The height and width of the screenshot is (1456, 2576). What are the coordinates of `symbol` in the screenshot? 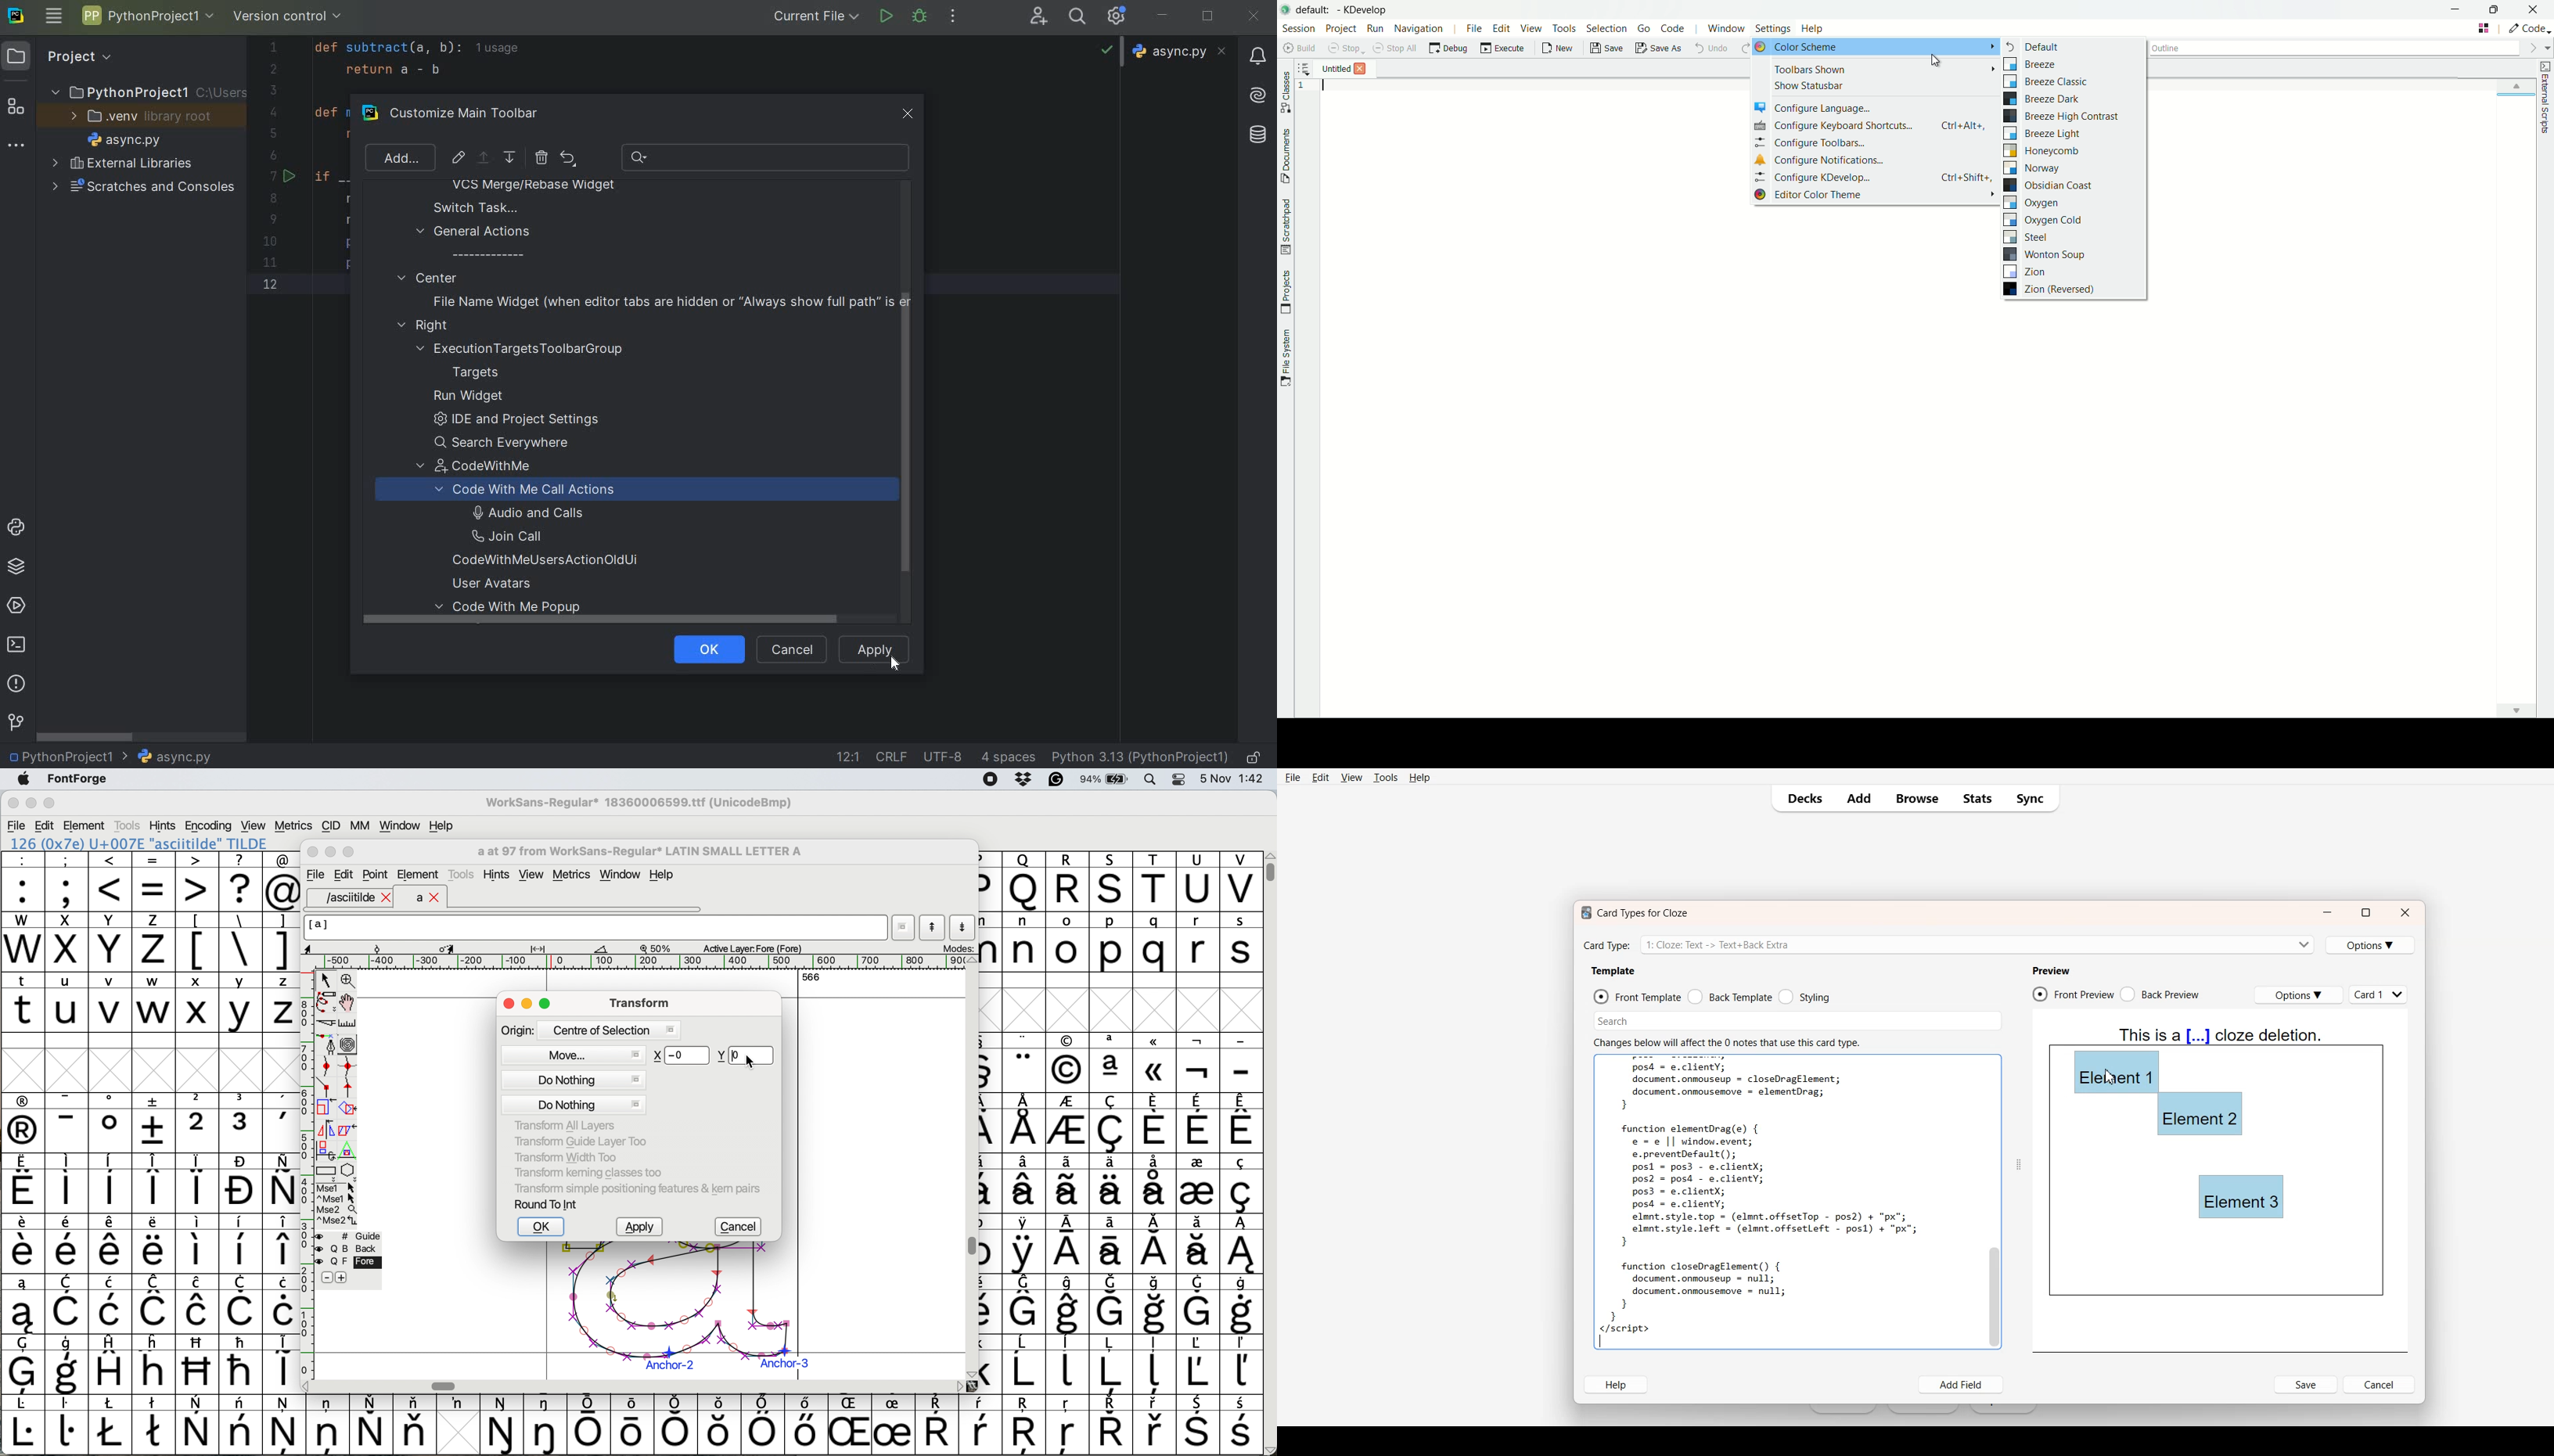 It's located at (1154, 1123).